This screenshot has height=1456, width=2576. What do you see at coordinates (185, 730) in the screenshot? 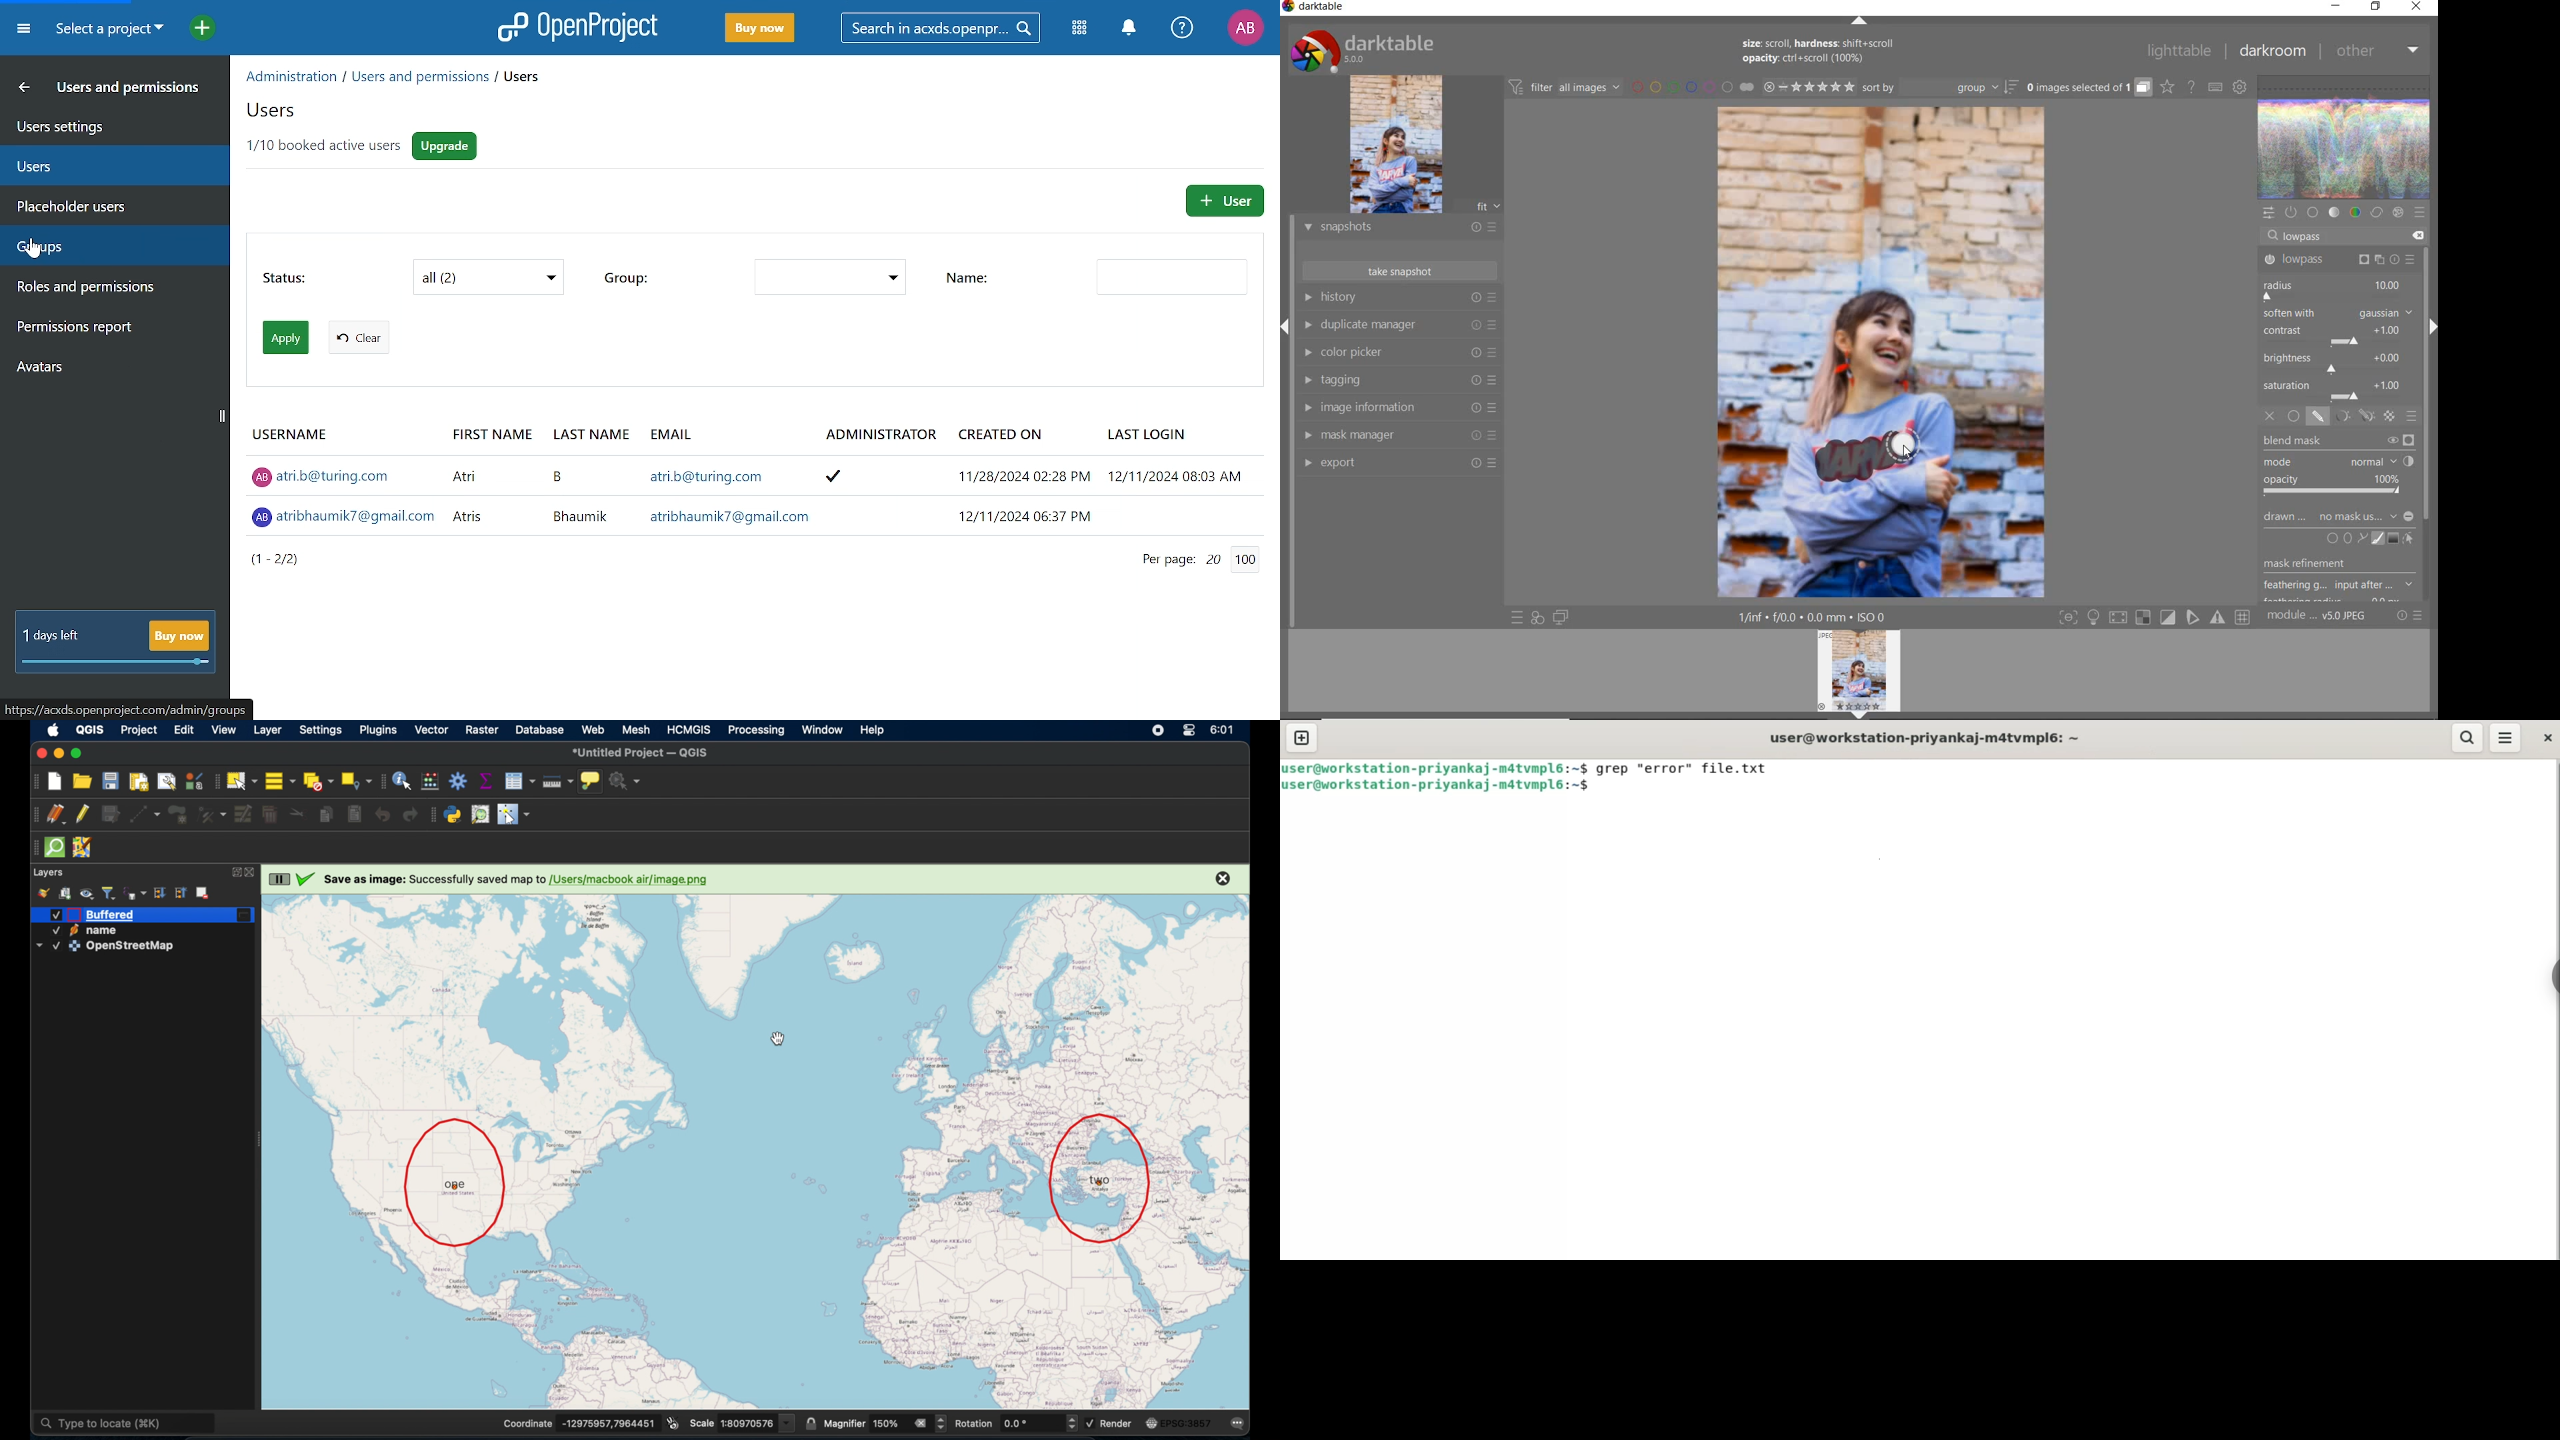
I see `edit` at bounding box center [185, 730].